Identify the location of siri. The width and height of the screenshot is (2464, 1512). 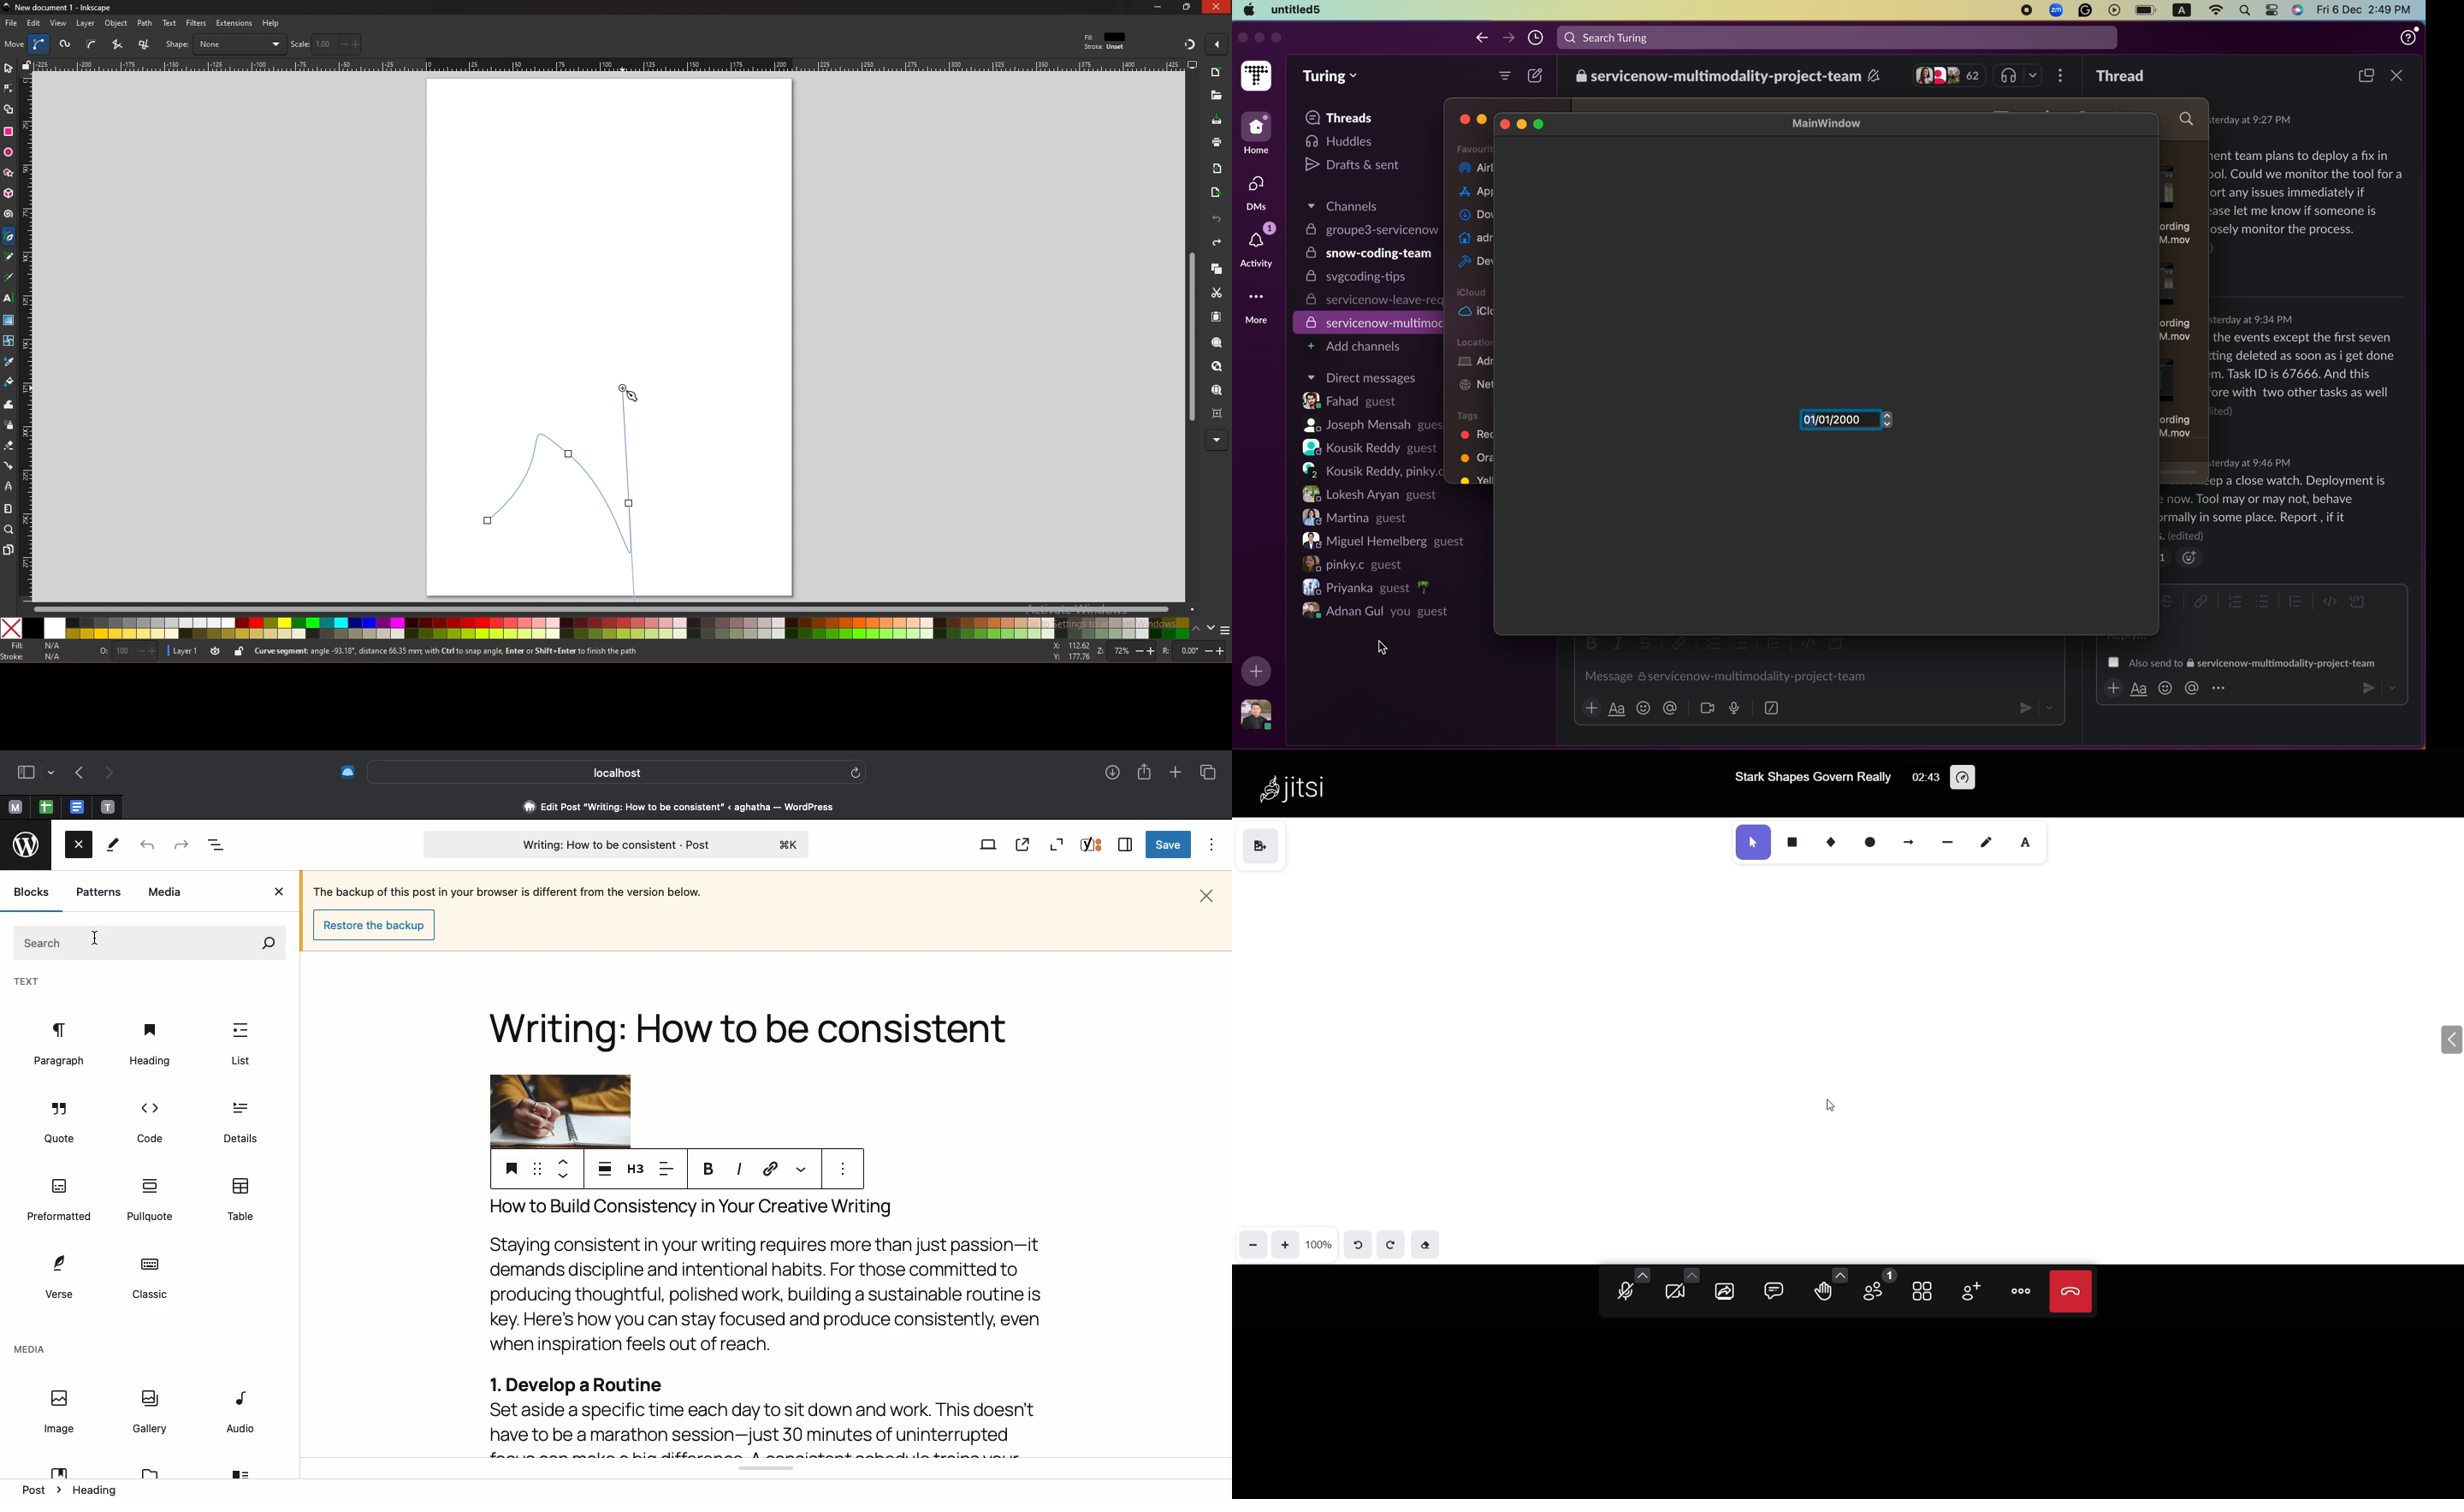
(2300, 11).